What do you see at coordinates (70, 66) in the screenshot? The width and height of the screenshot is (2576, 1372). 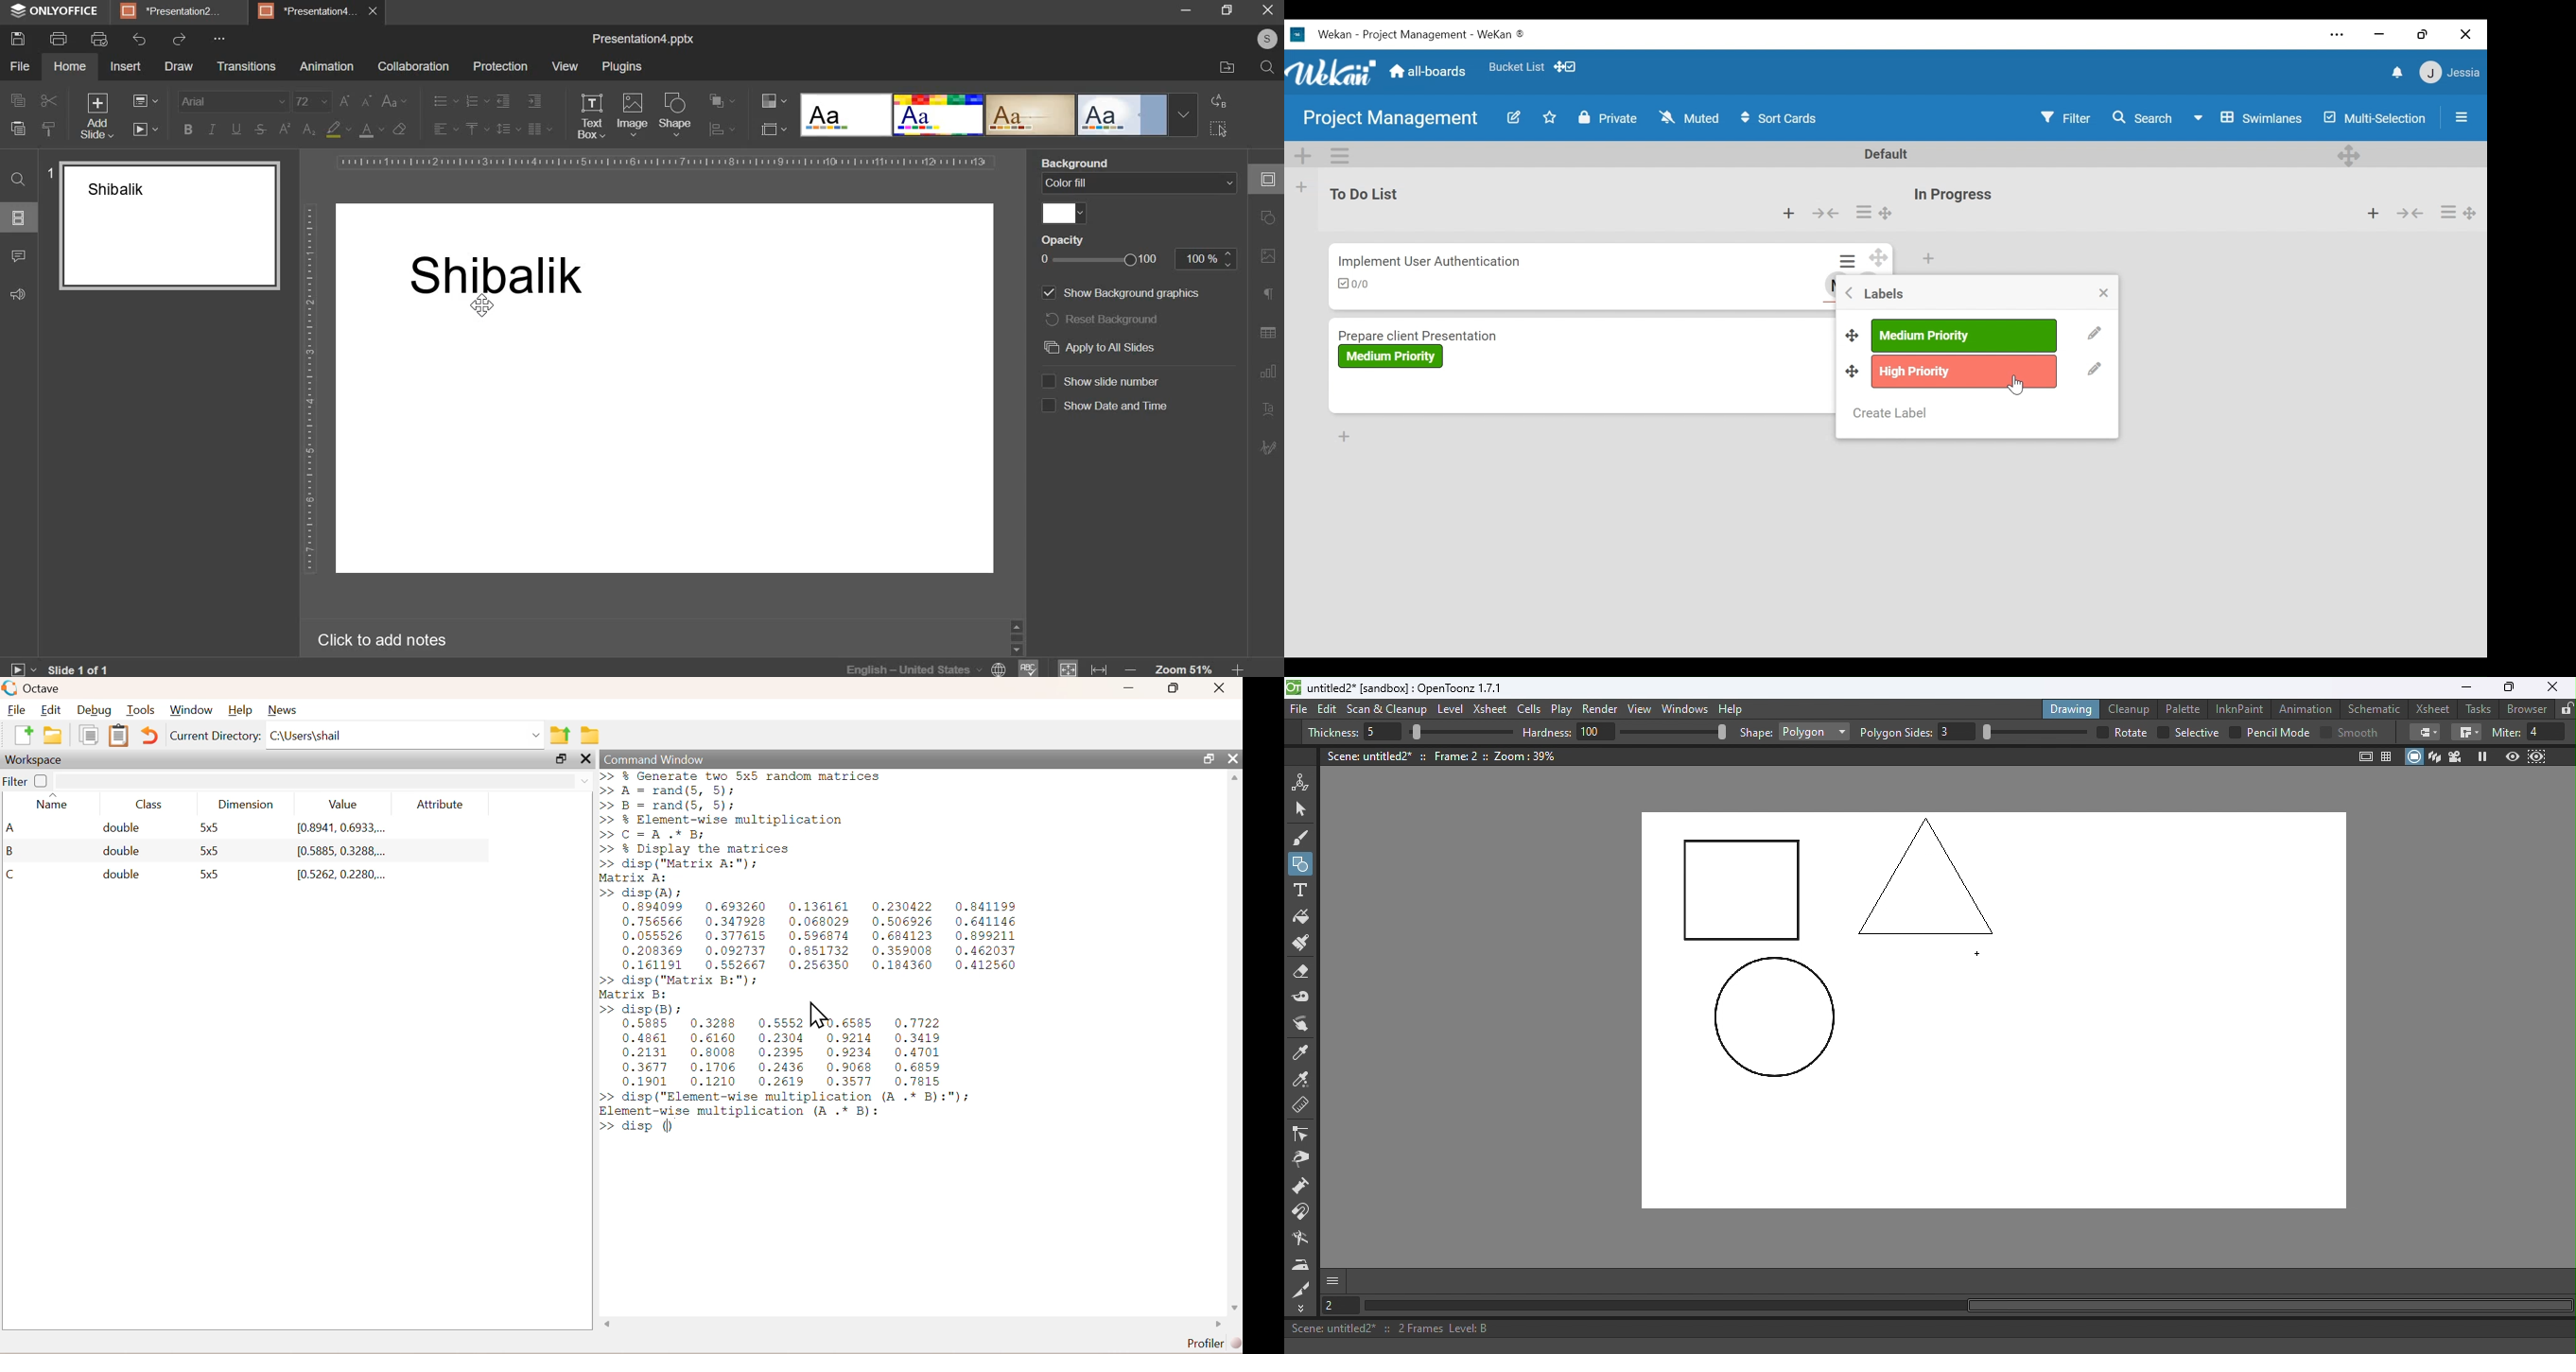 I see `home` at bounding box center [70, 66].